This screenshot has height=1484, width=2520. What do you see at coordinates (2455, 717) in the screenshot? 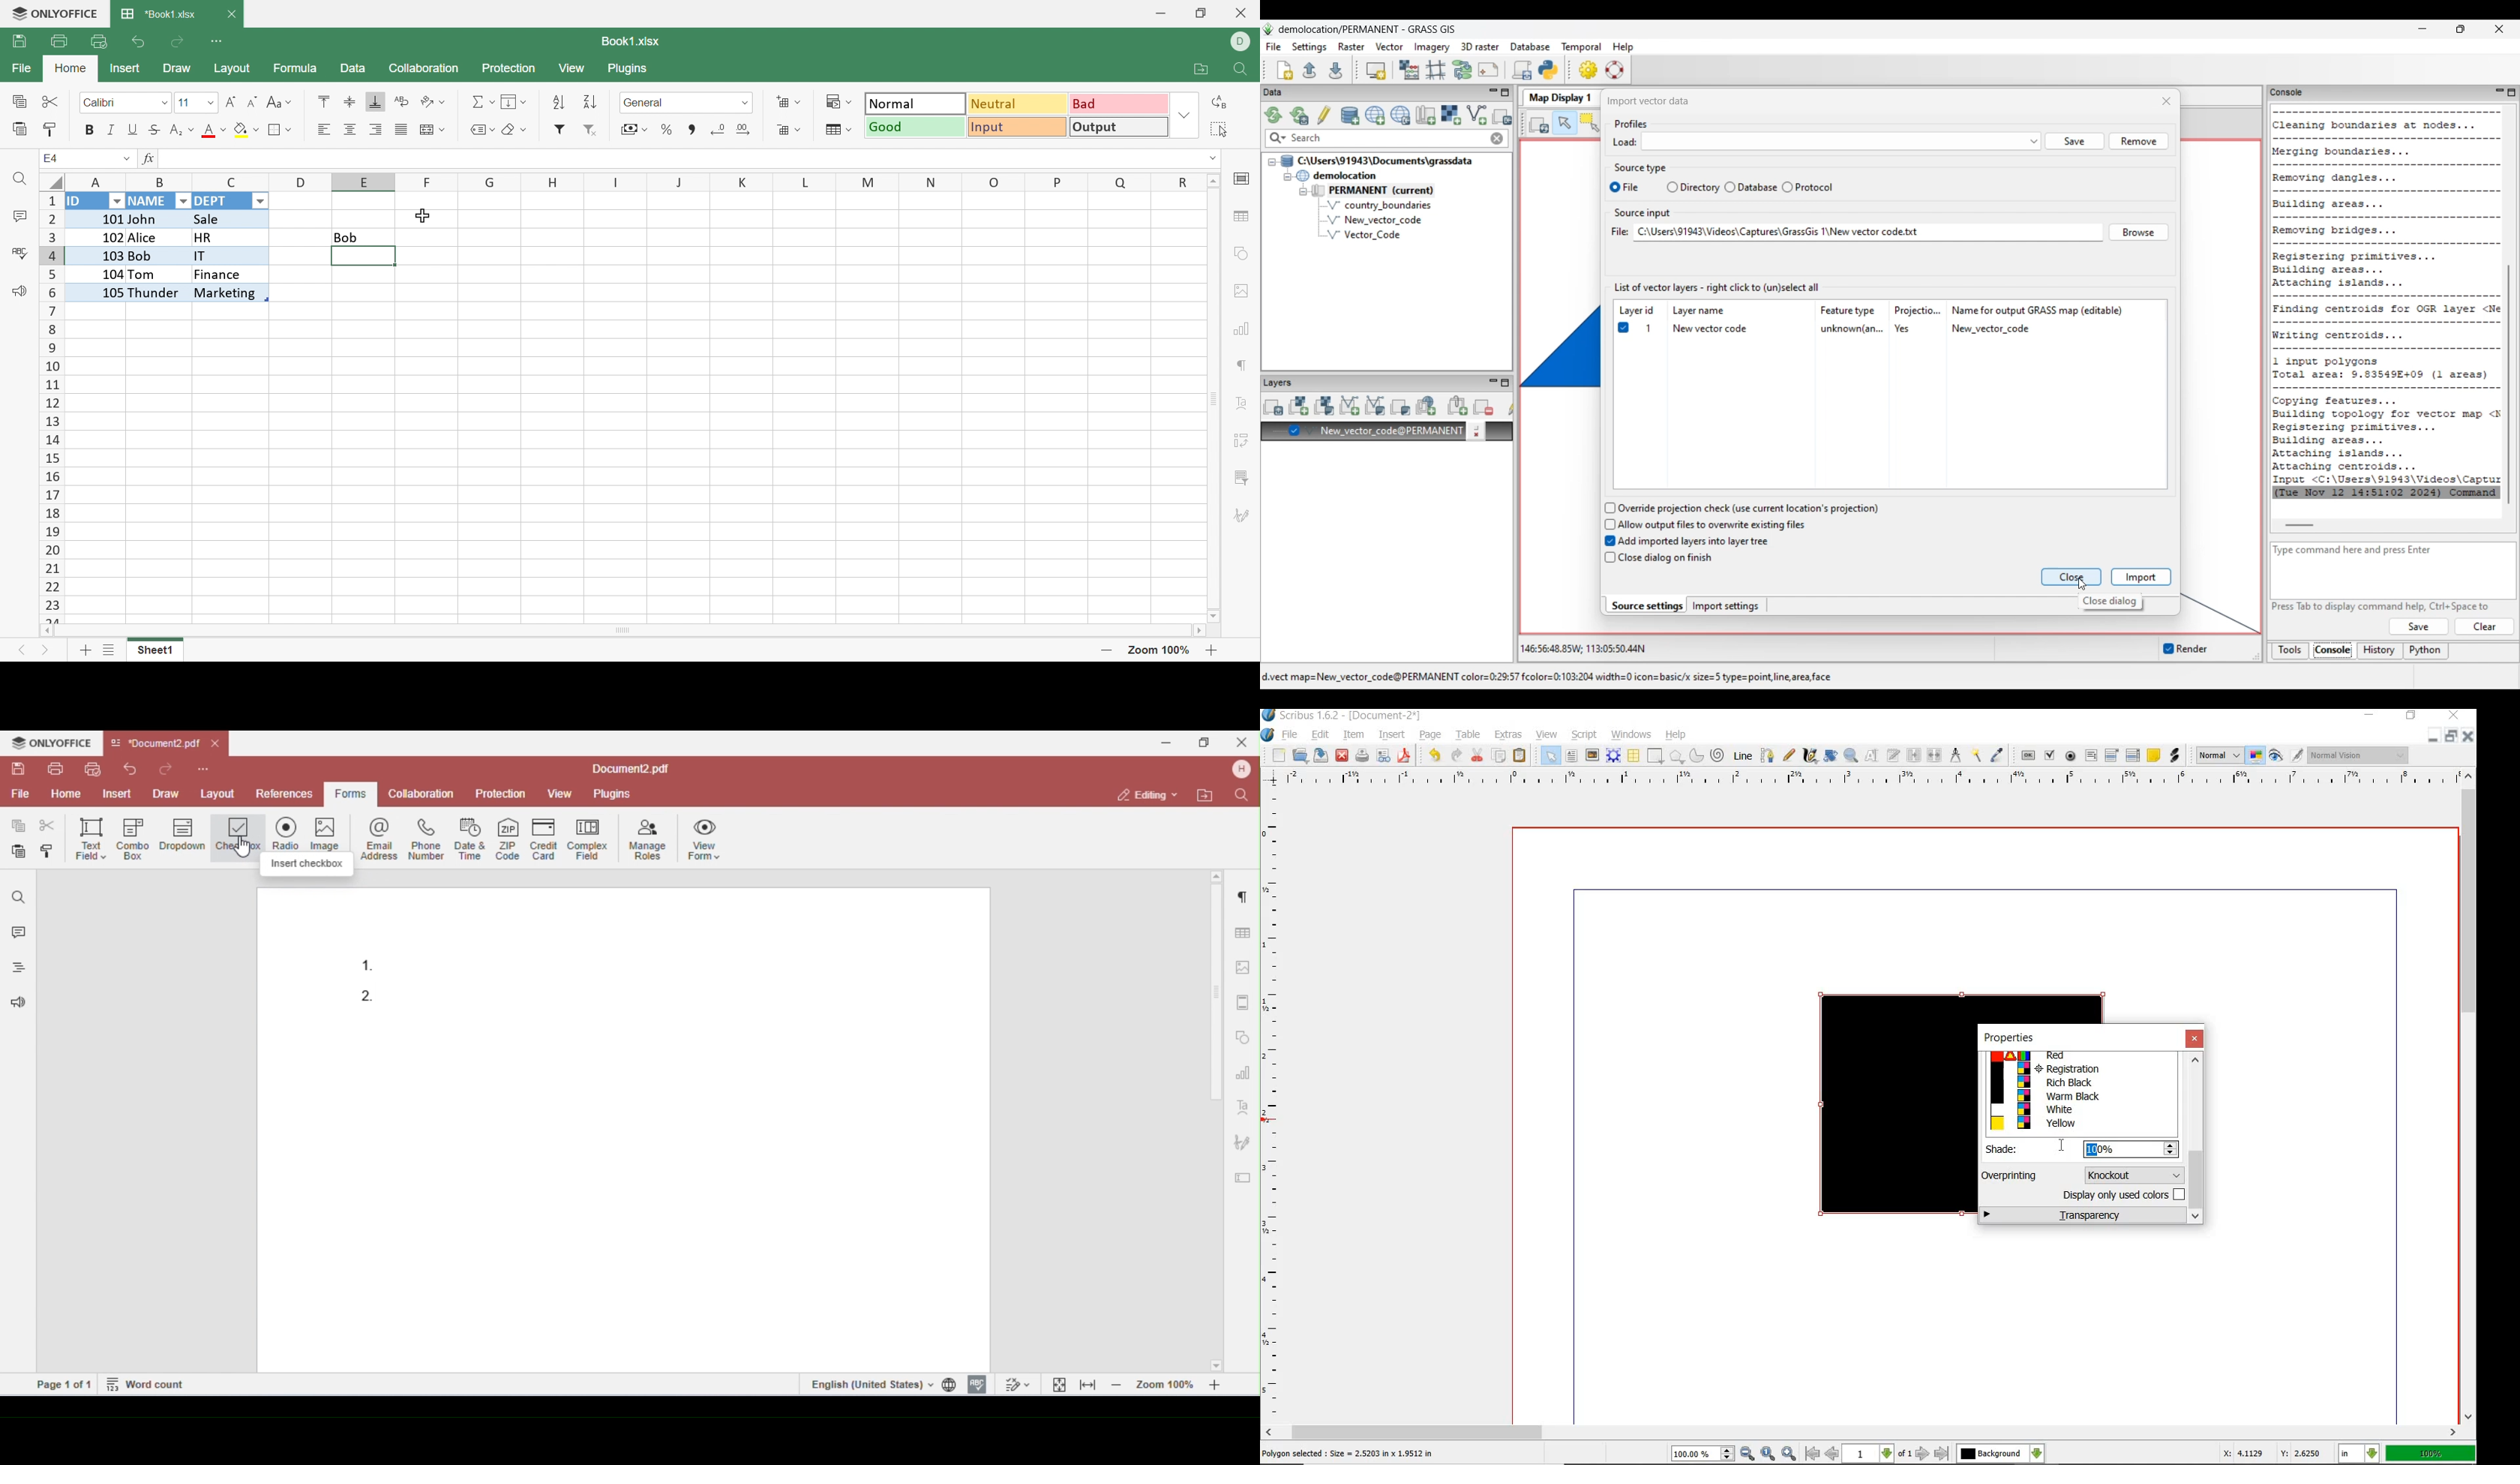
I see `CLOSE` at bounding box center [2455, 717].